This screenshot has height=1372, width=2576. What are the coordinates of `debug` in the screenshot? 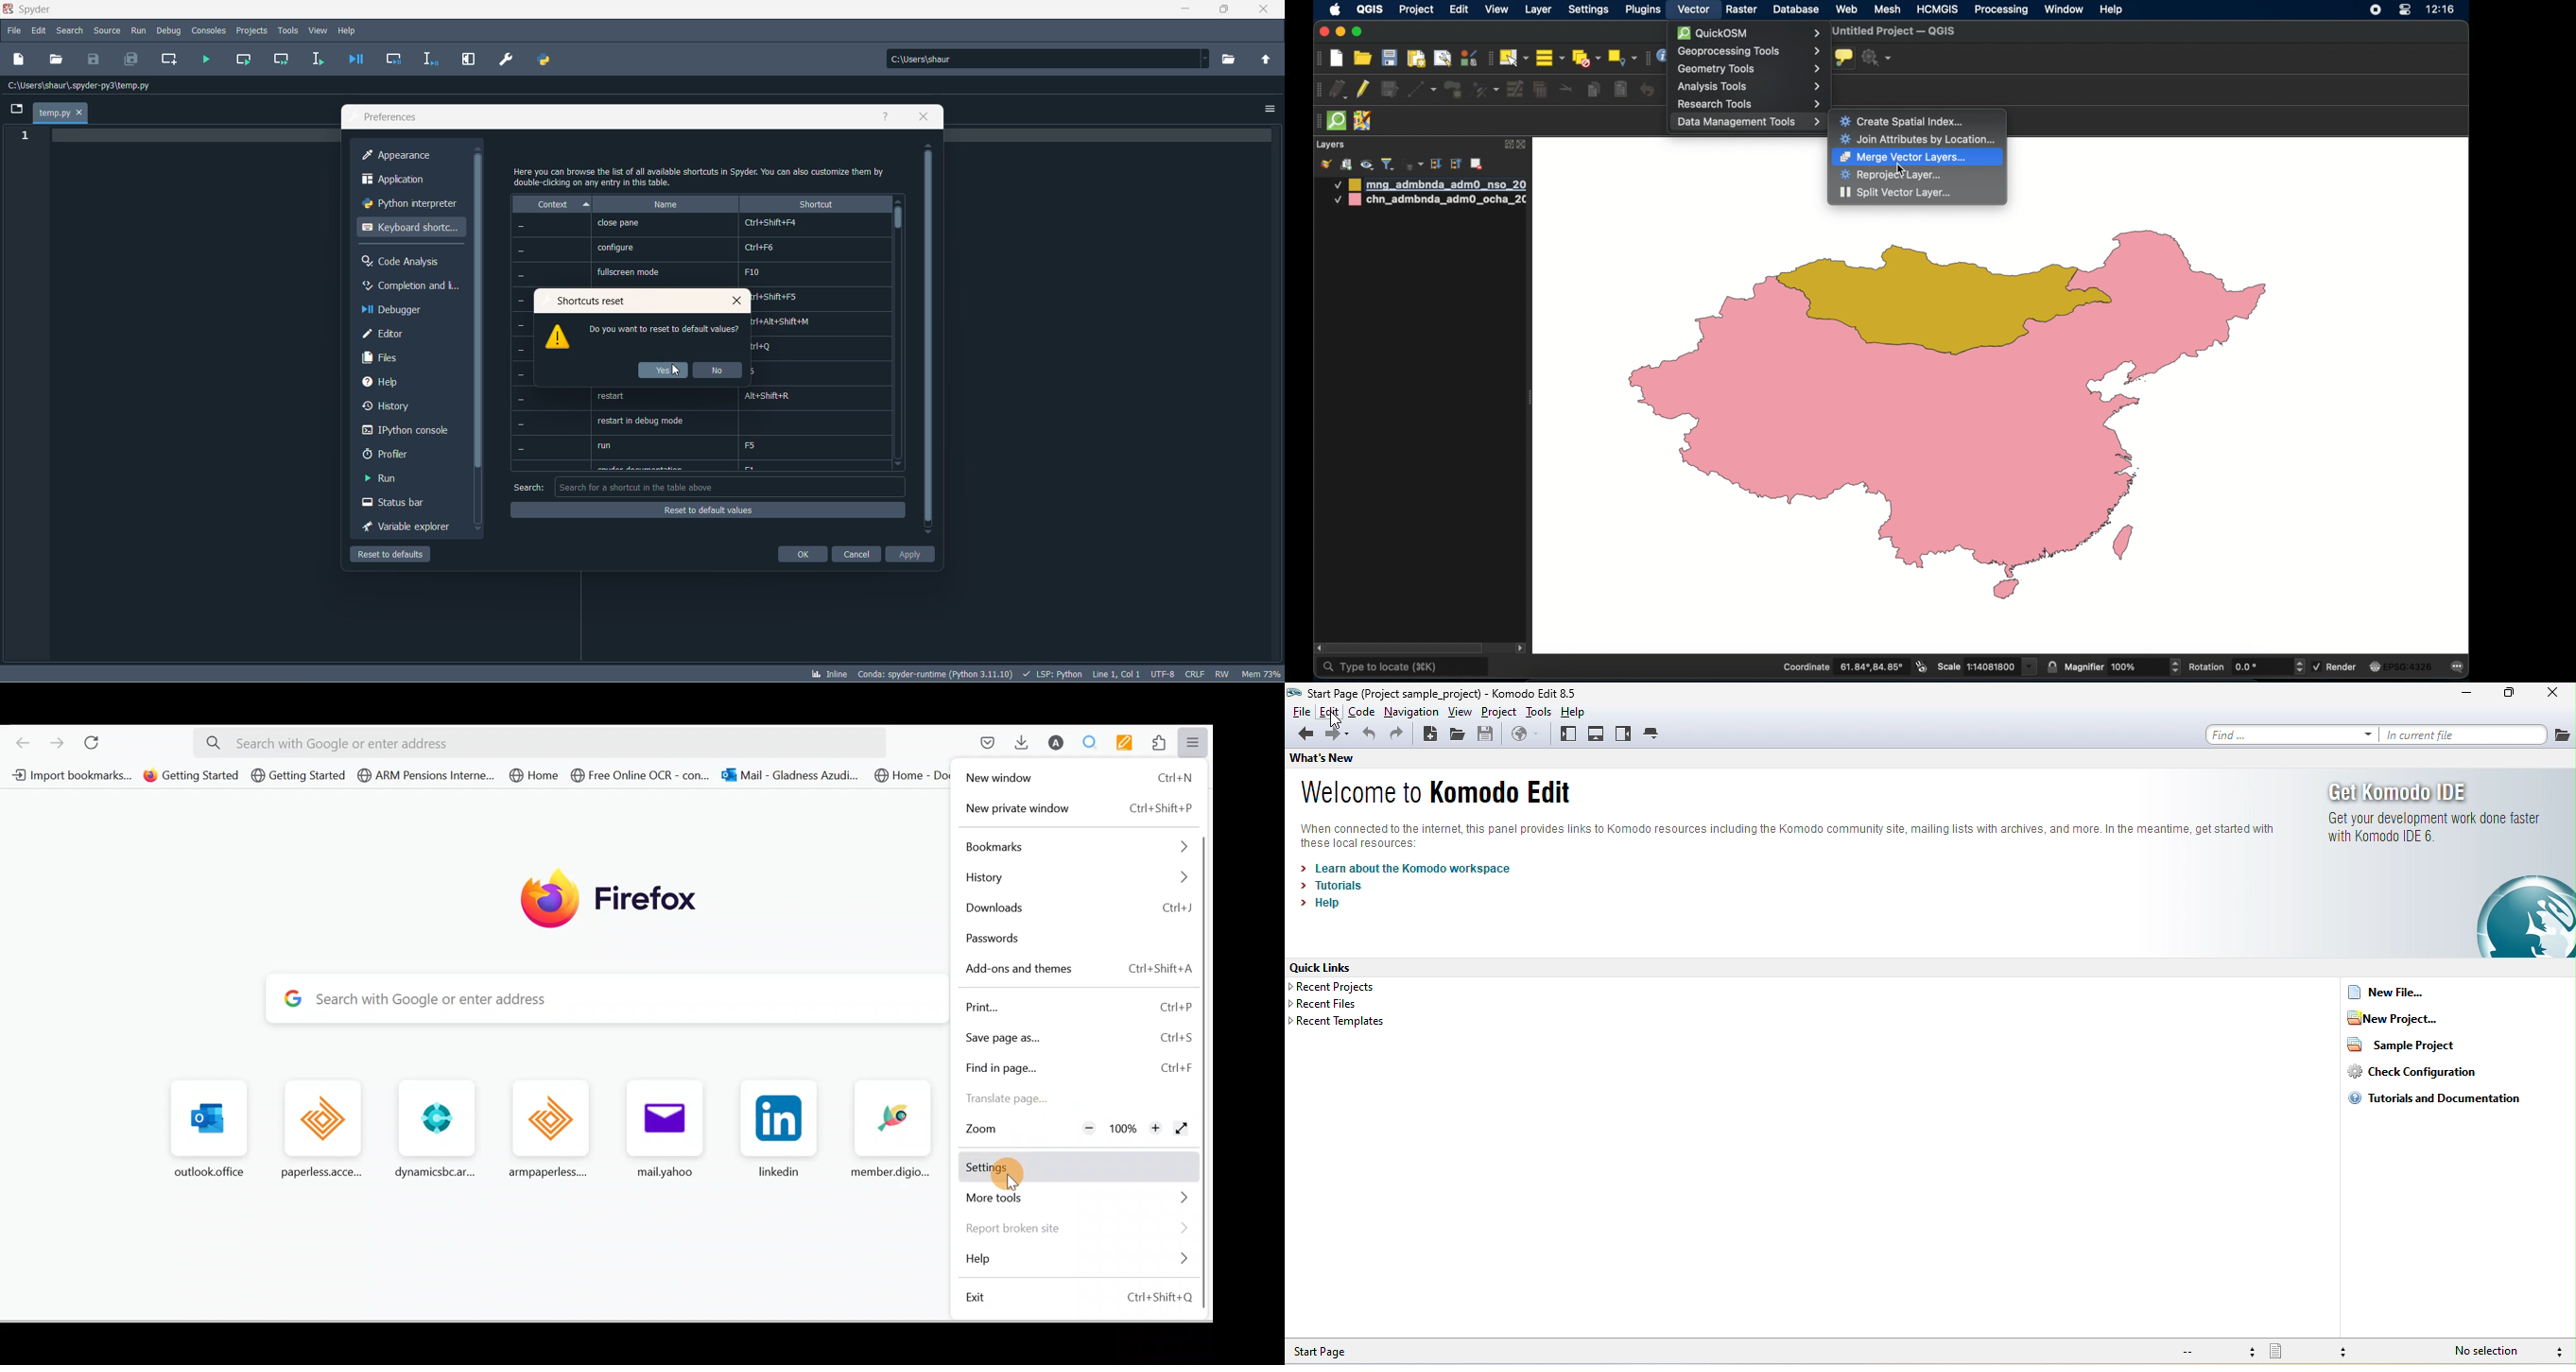 It's located at (171, 31).